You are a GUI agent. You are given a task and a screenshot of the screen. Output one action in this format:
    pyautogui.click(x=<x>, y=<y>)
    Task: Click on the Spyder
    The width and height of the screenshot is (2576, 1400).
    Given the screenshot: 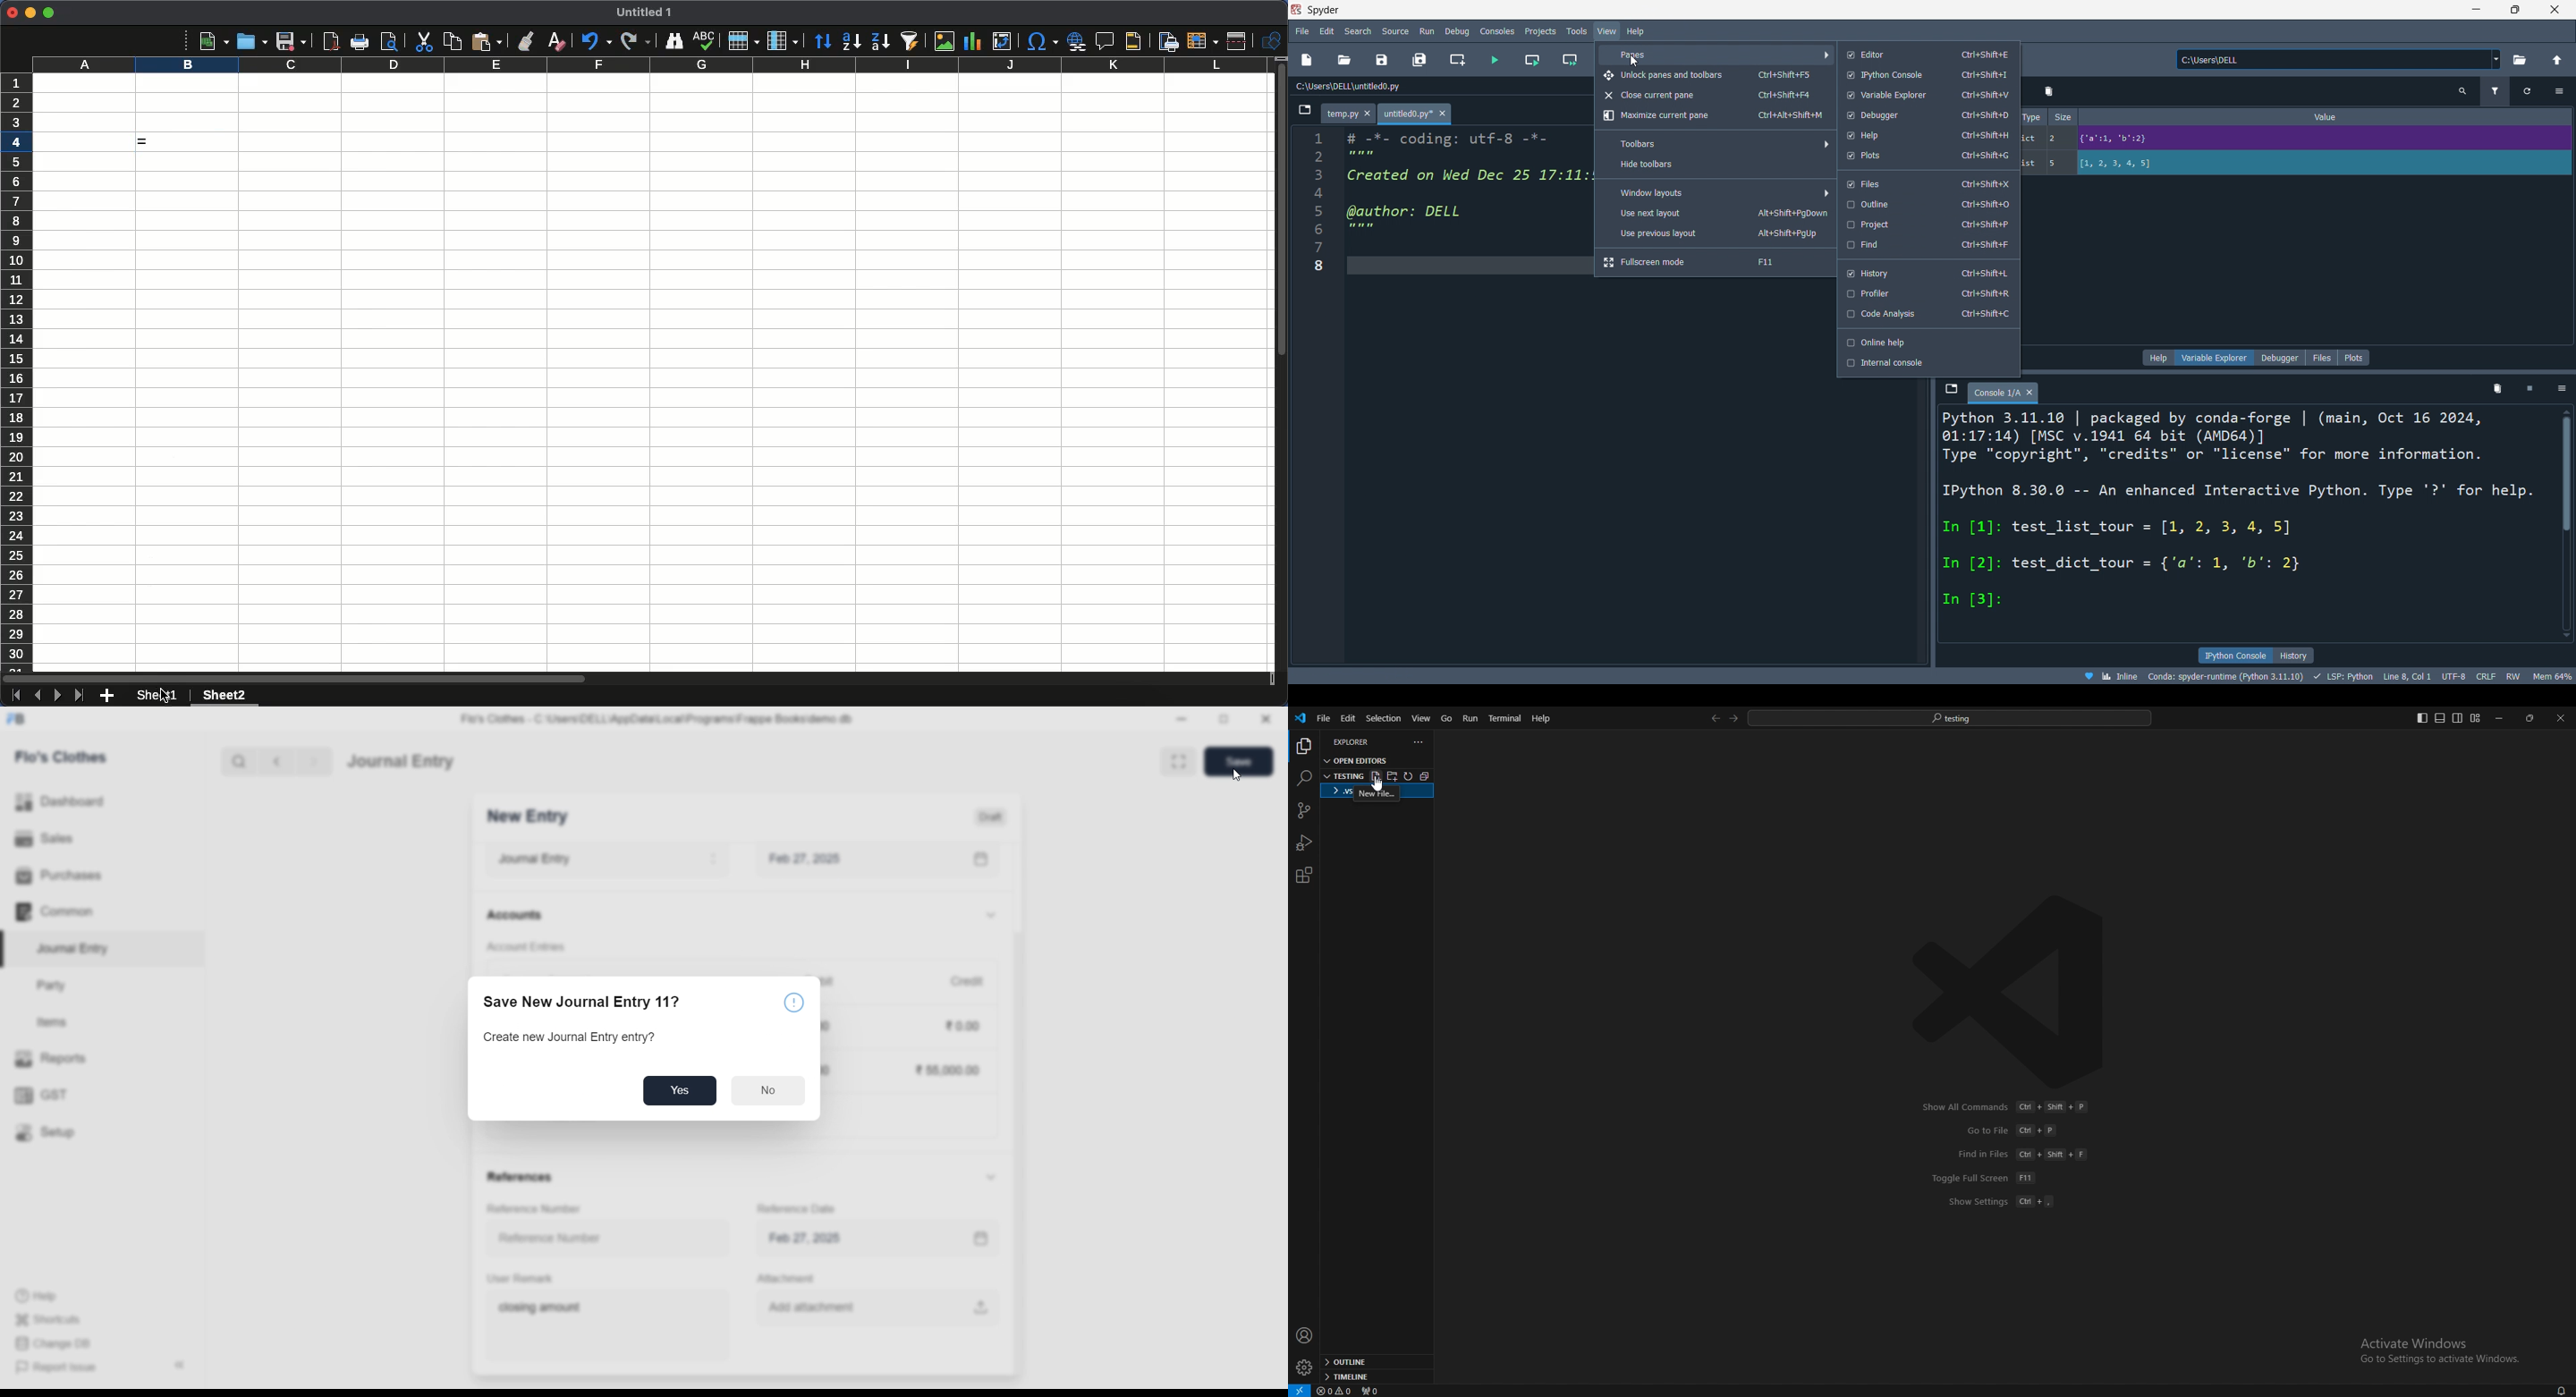 What is the action you would take?
    pyautogui.click(x=1869, y=10)
    